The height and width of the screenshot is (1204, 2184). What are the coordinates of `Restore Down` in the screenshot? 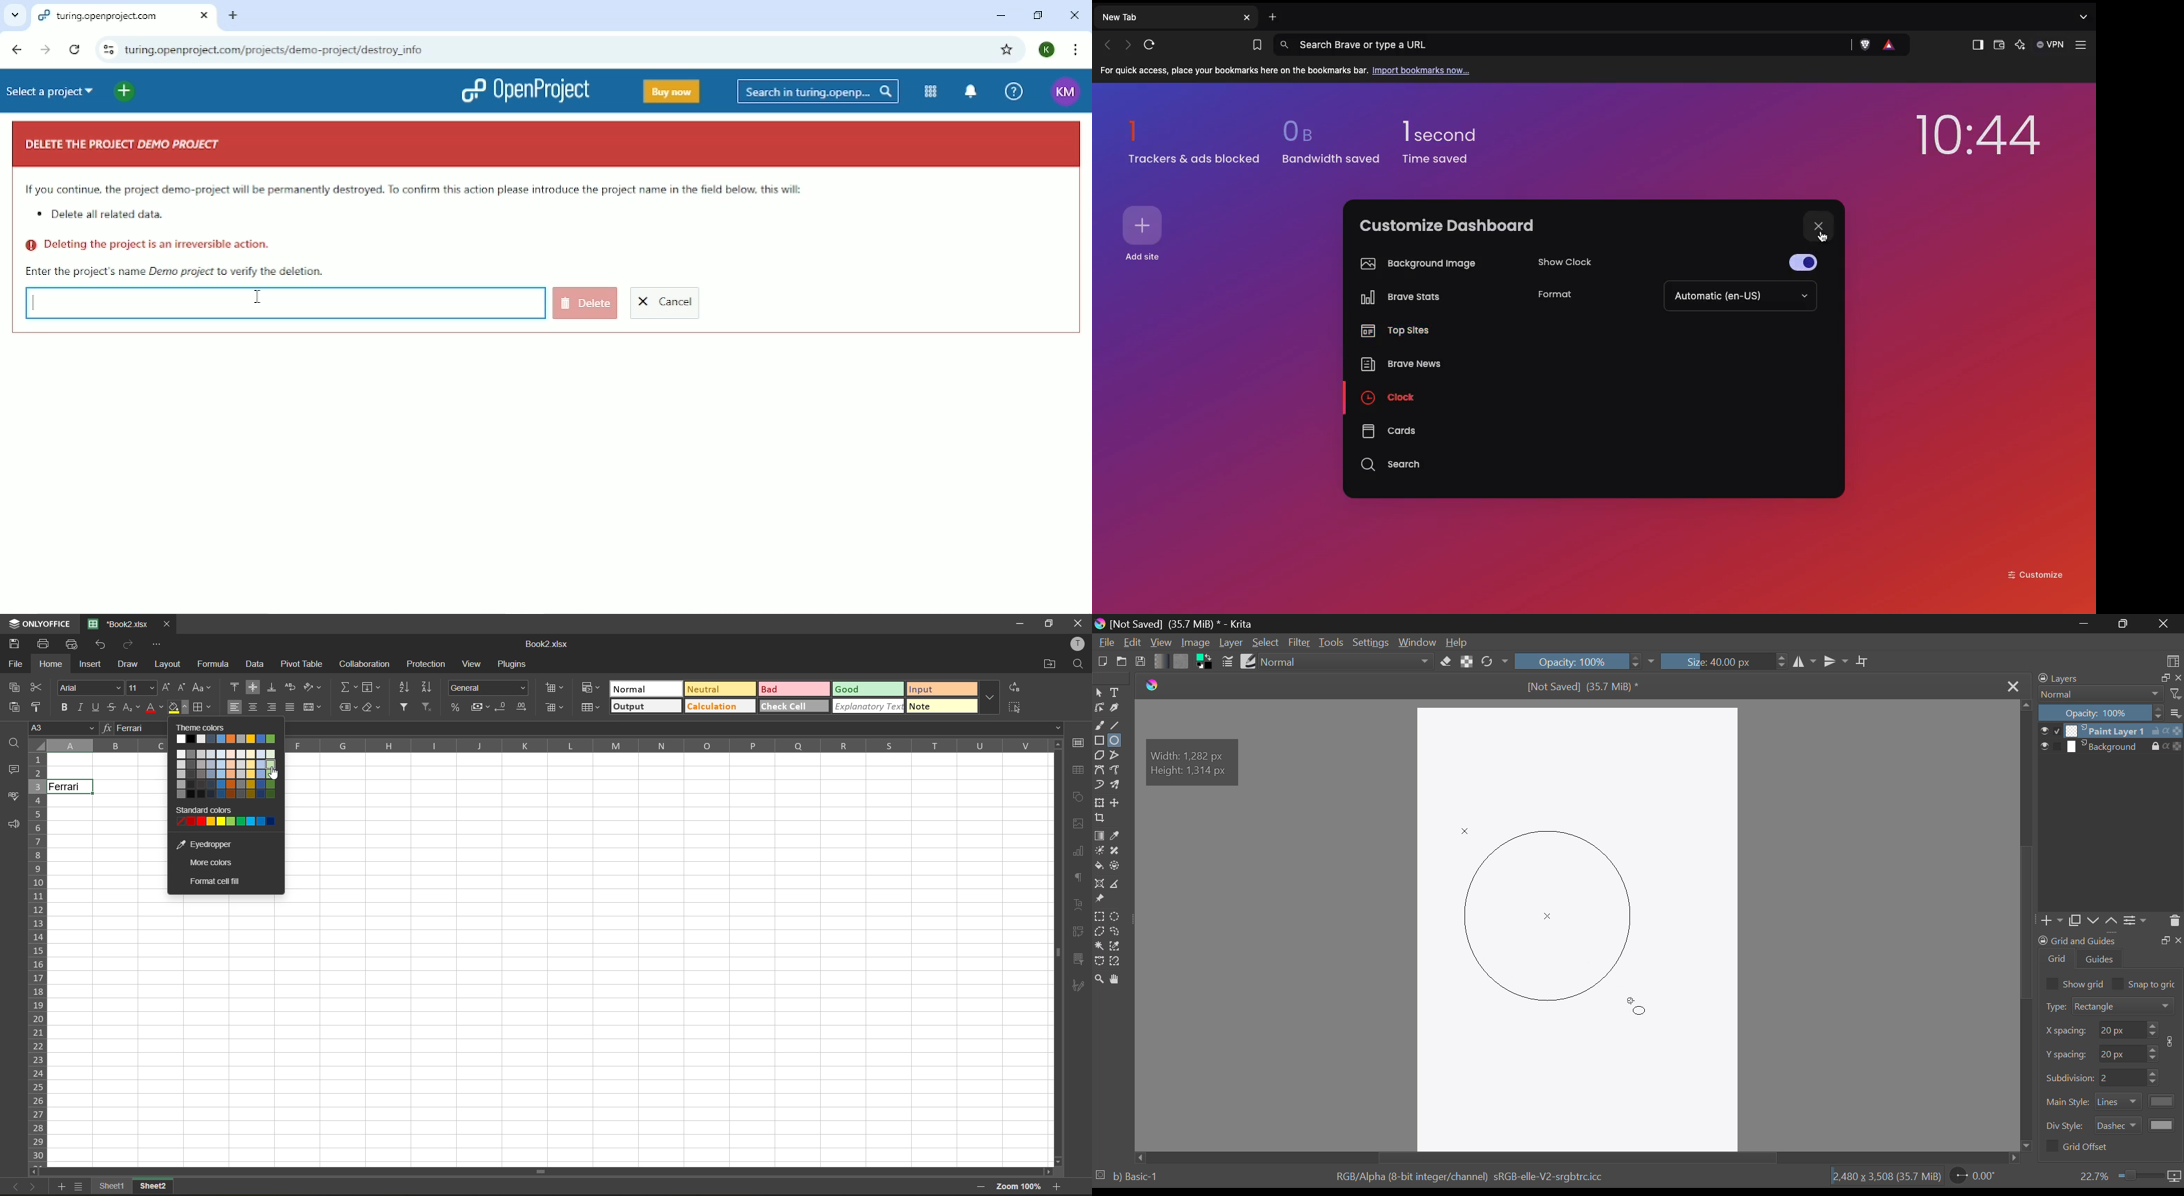 It's located at (2085, 624).